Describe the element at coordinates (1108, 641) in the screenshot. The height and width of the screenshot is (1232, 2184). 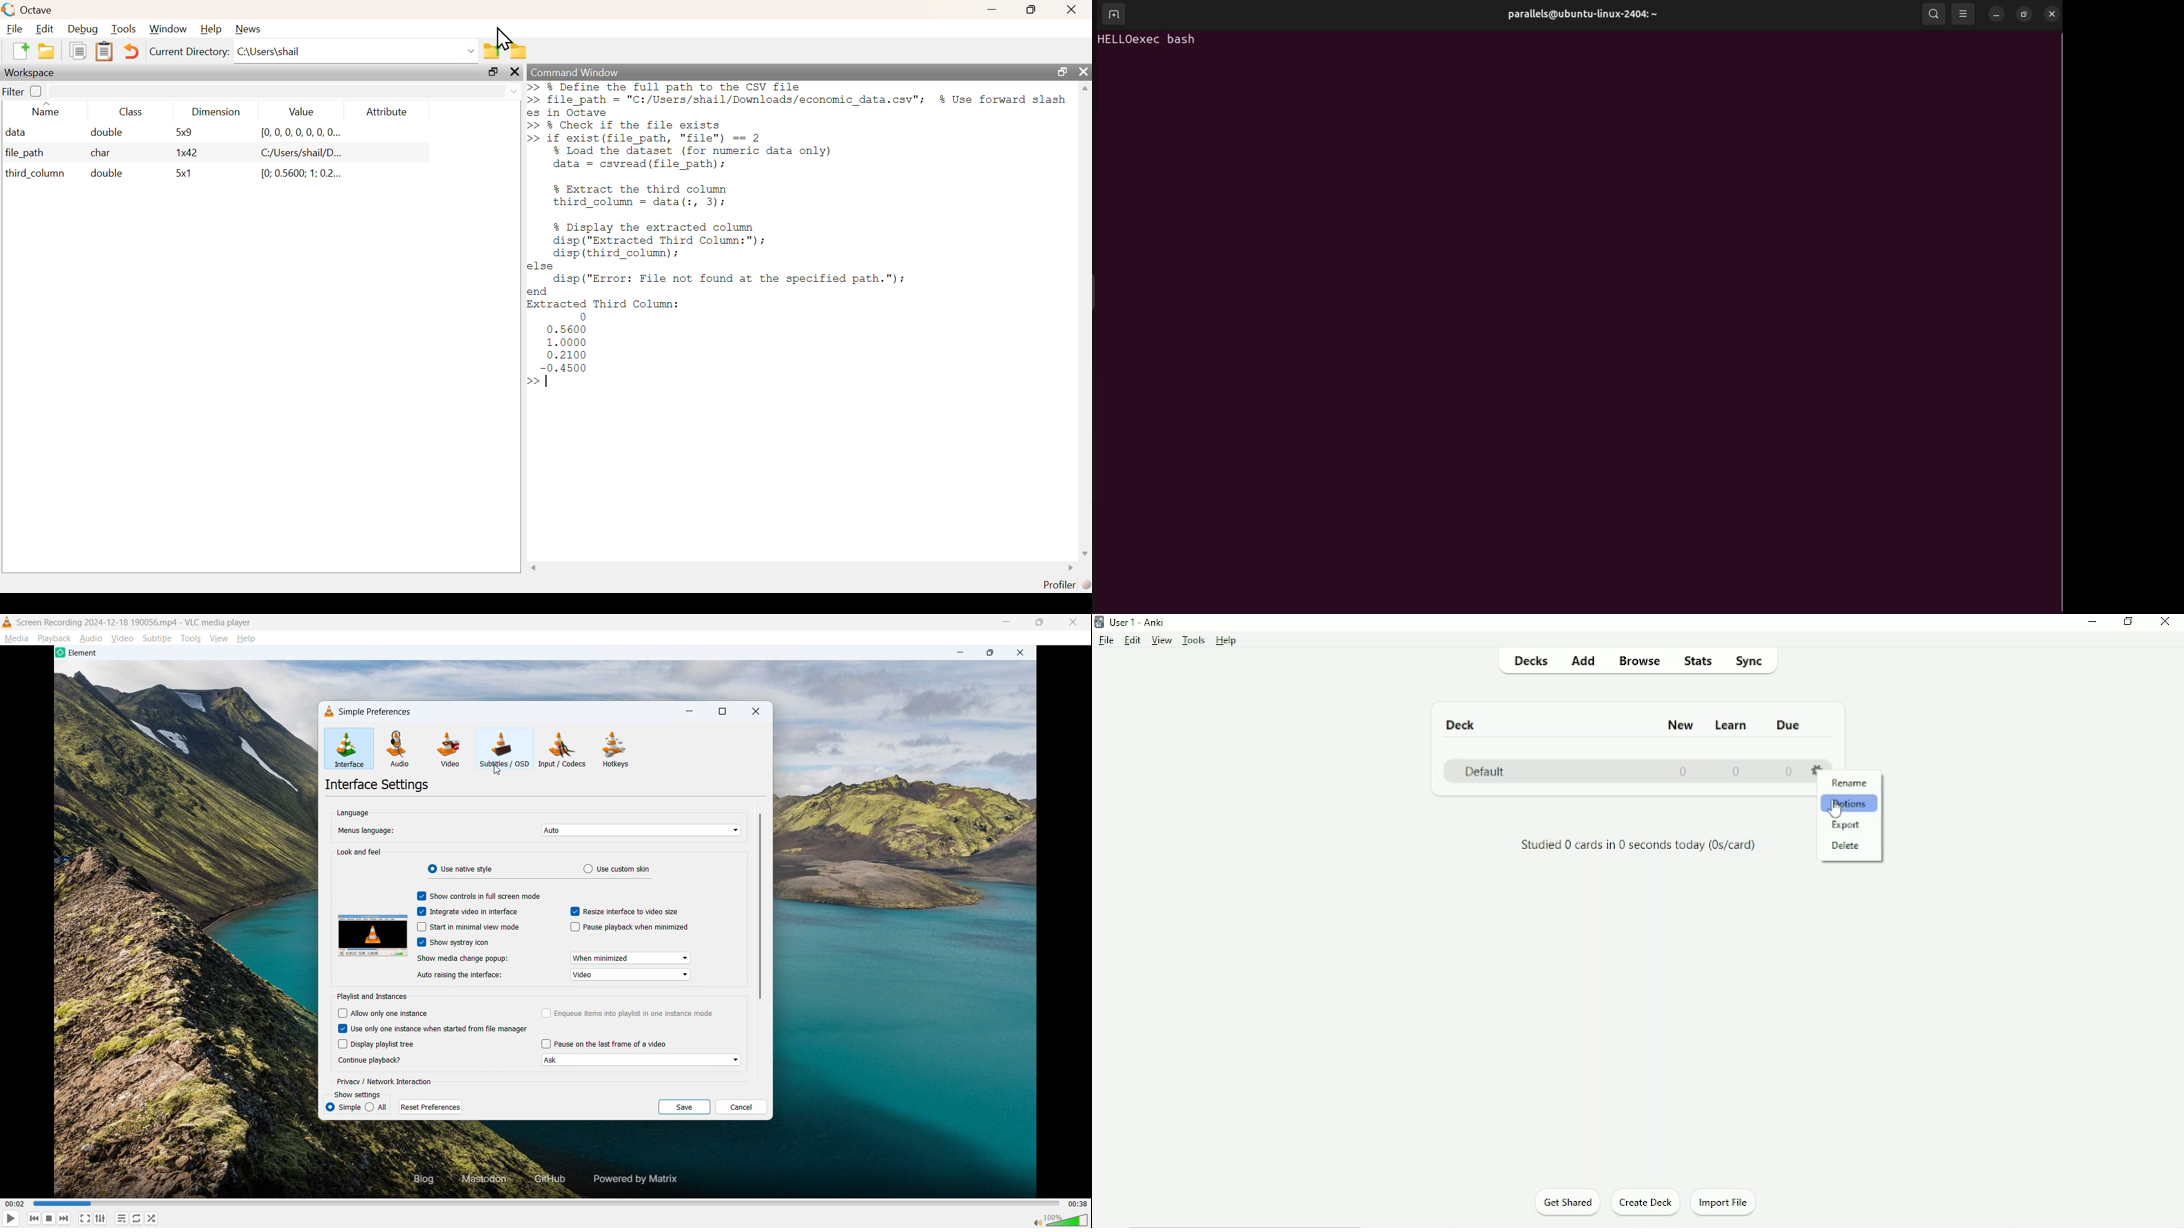
I see `File` at that location.